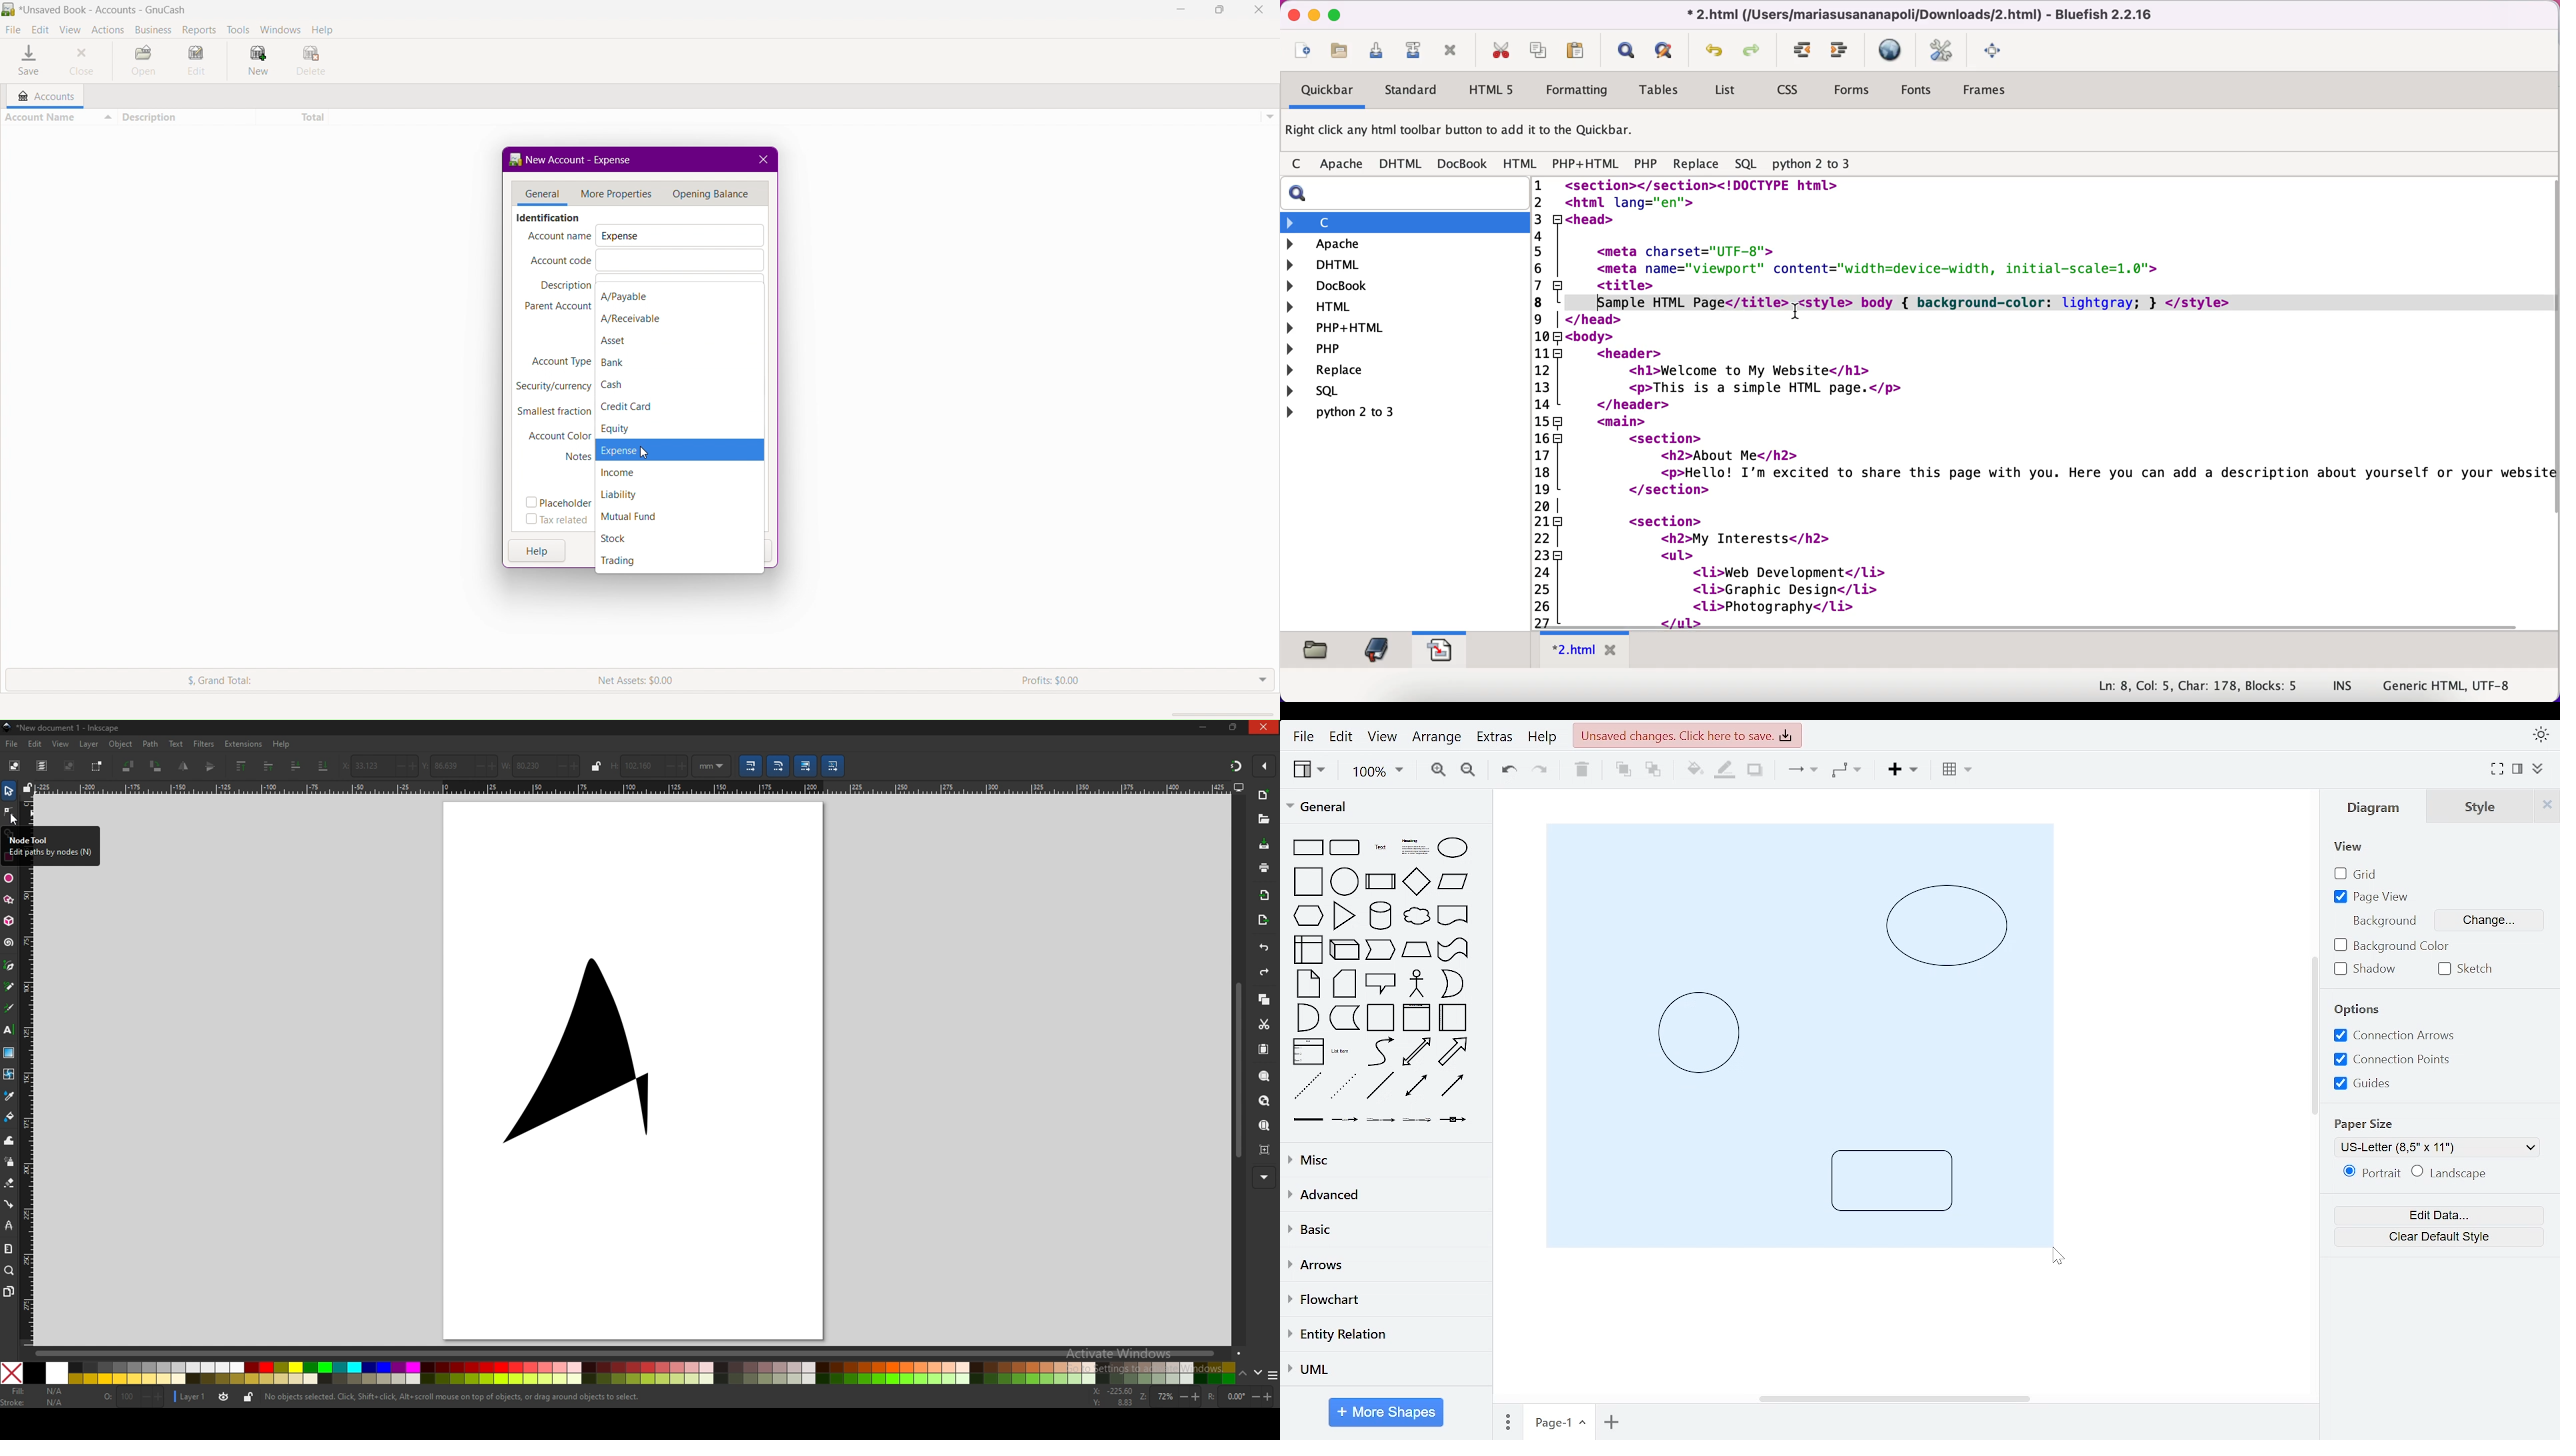 This screenshot has width=2576, height=1456. I want to click on view, so click(2349, 847).